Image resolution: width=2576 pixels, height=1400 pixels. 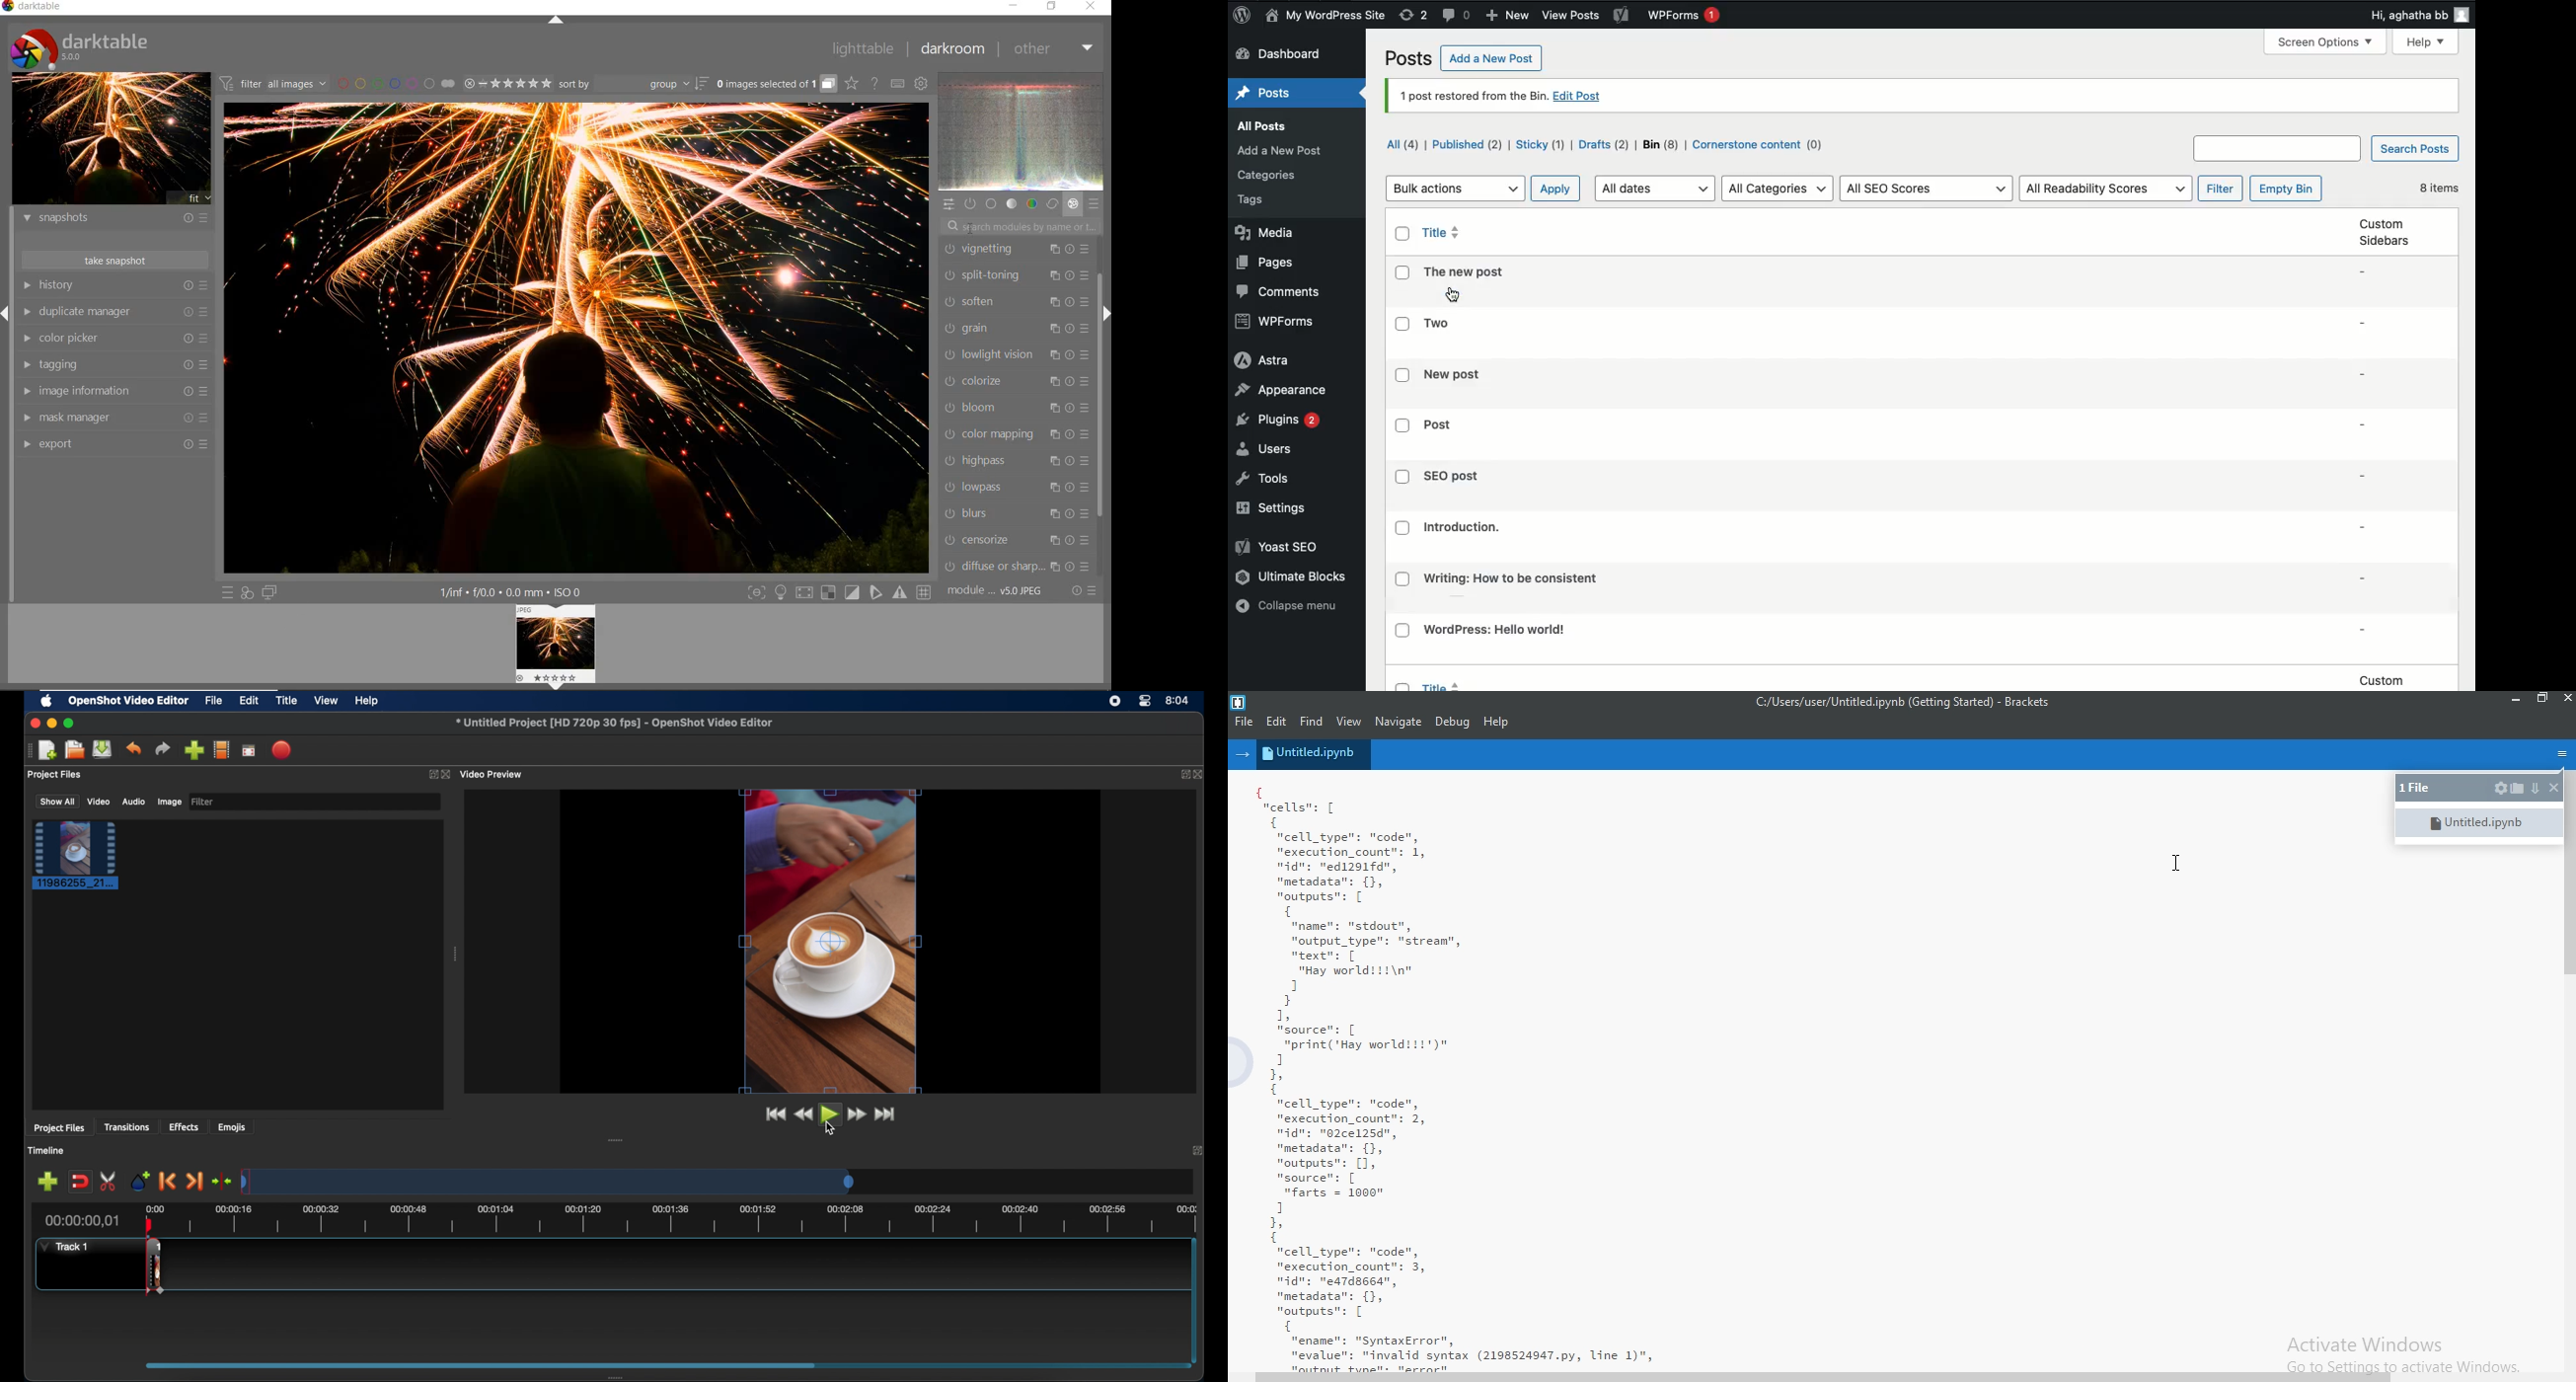 What do you see at coordinates (993, 205) in the screenshot?
I see `base` at bounding box center [993, 205].